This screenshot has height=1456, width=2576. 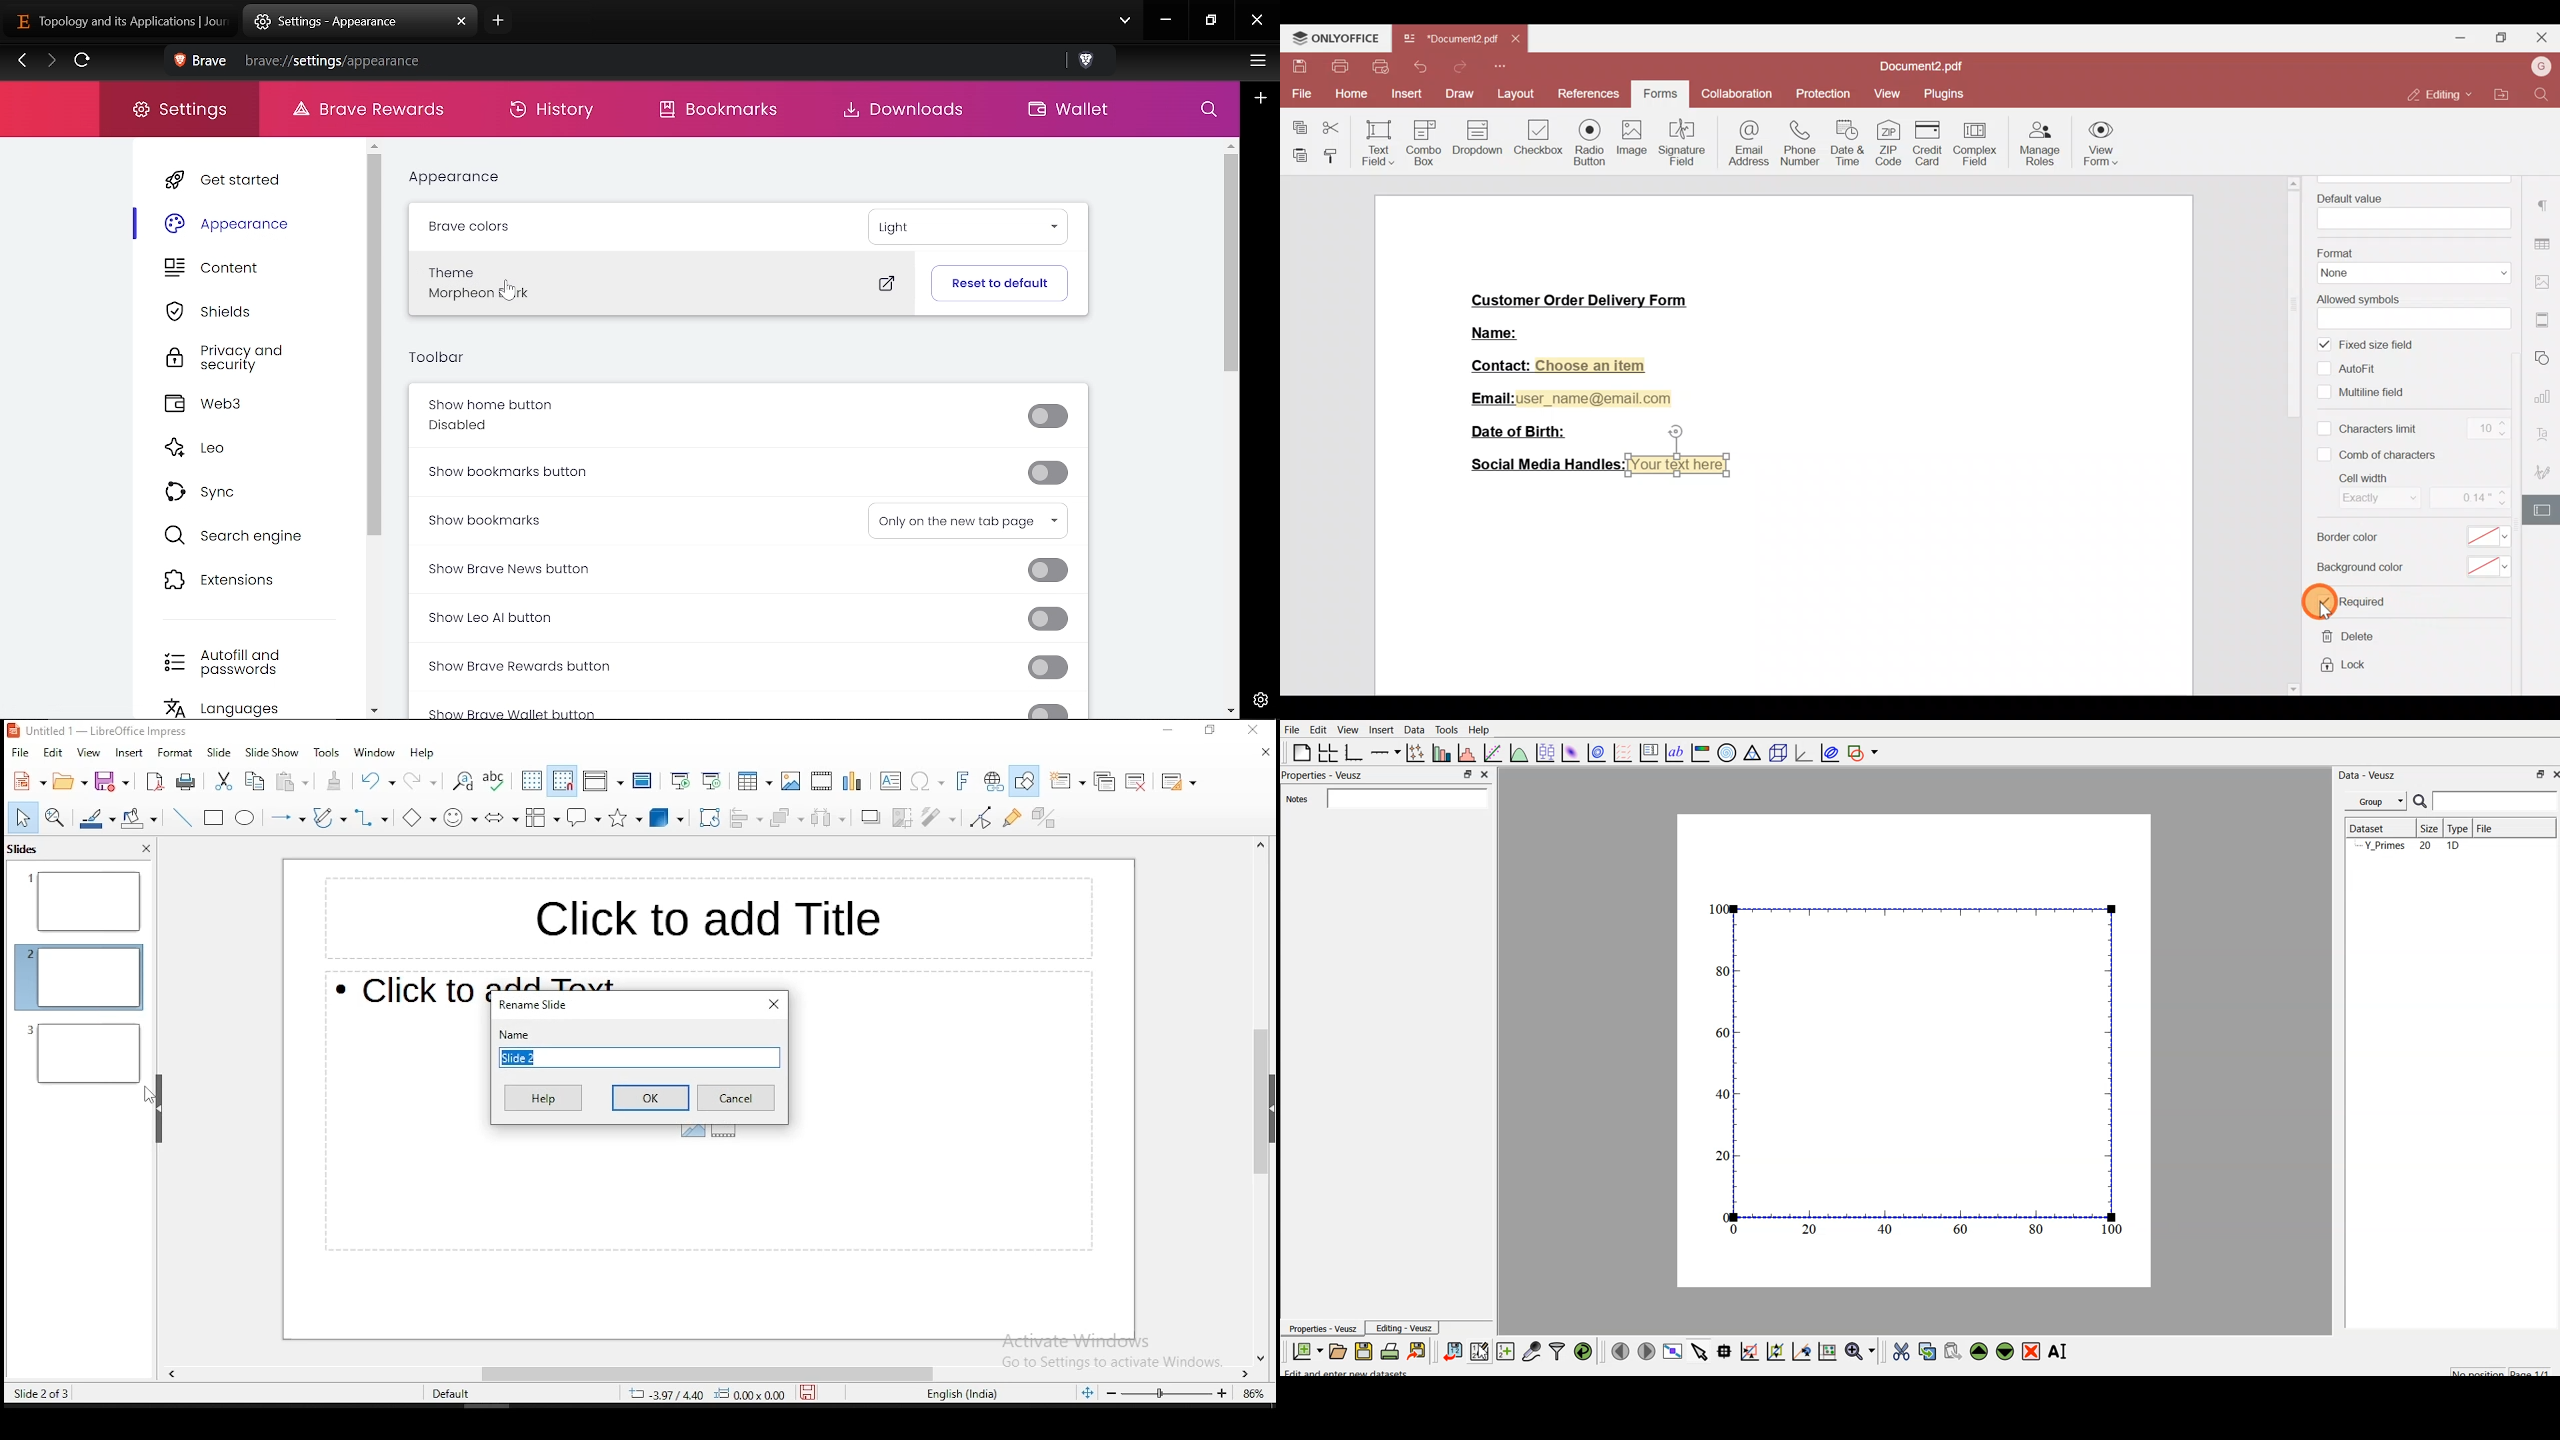 I want to click on connectors, so click(x=369, y=818).